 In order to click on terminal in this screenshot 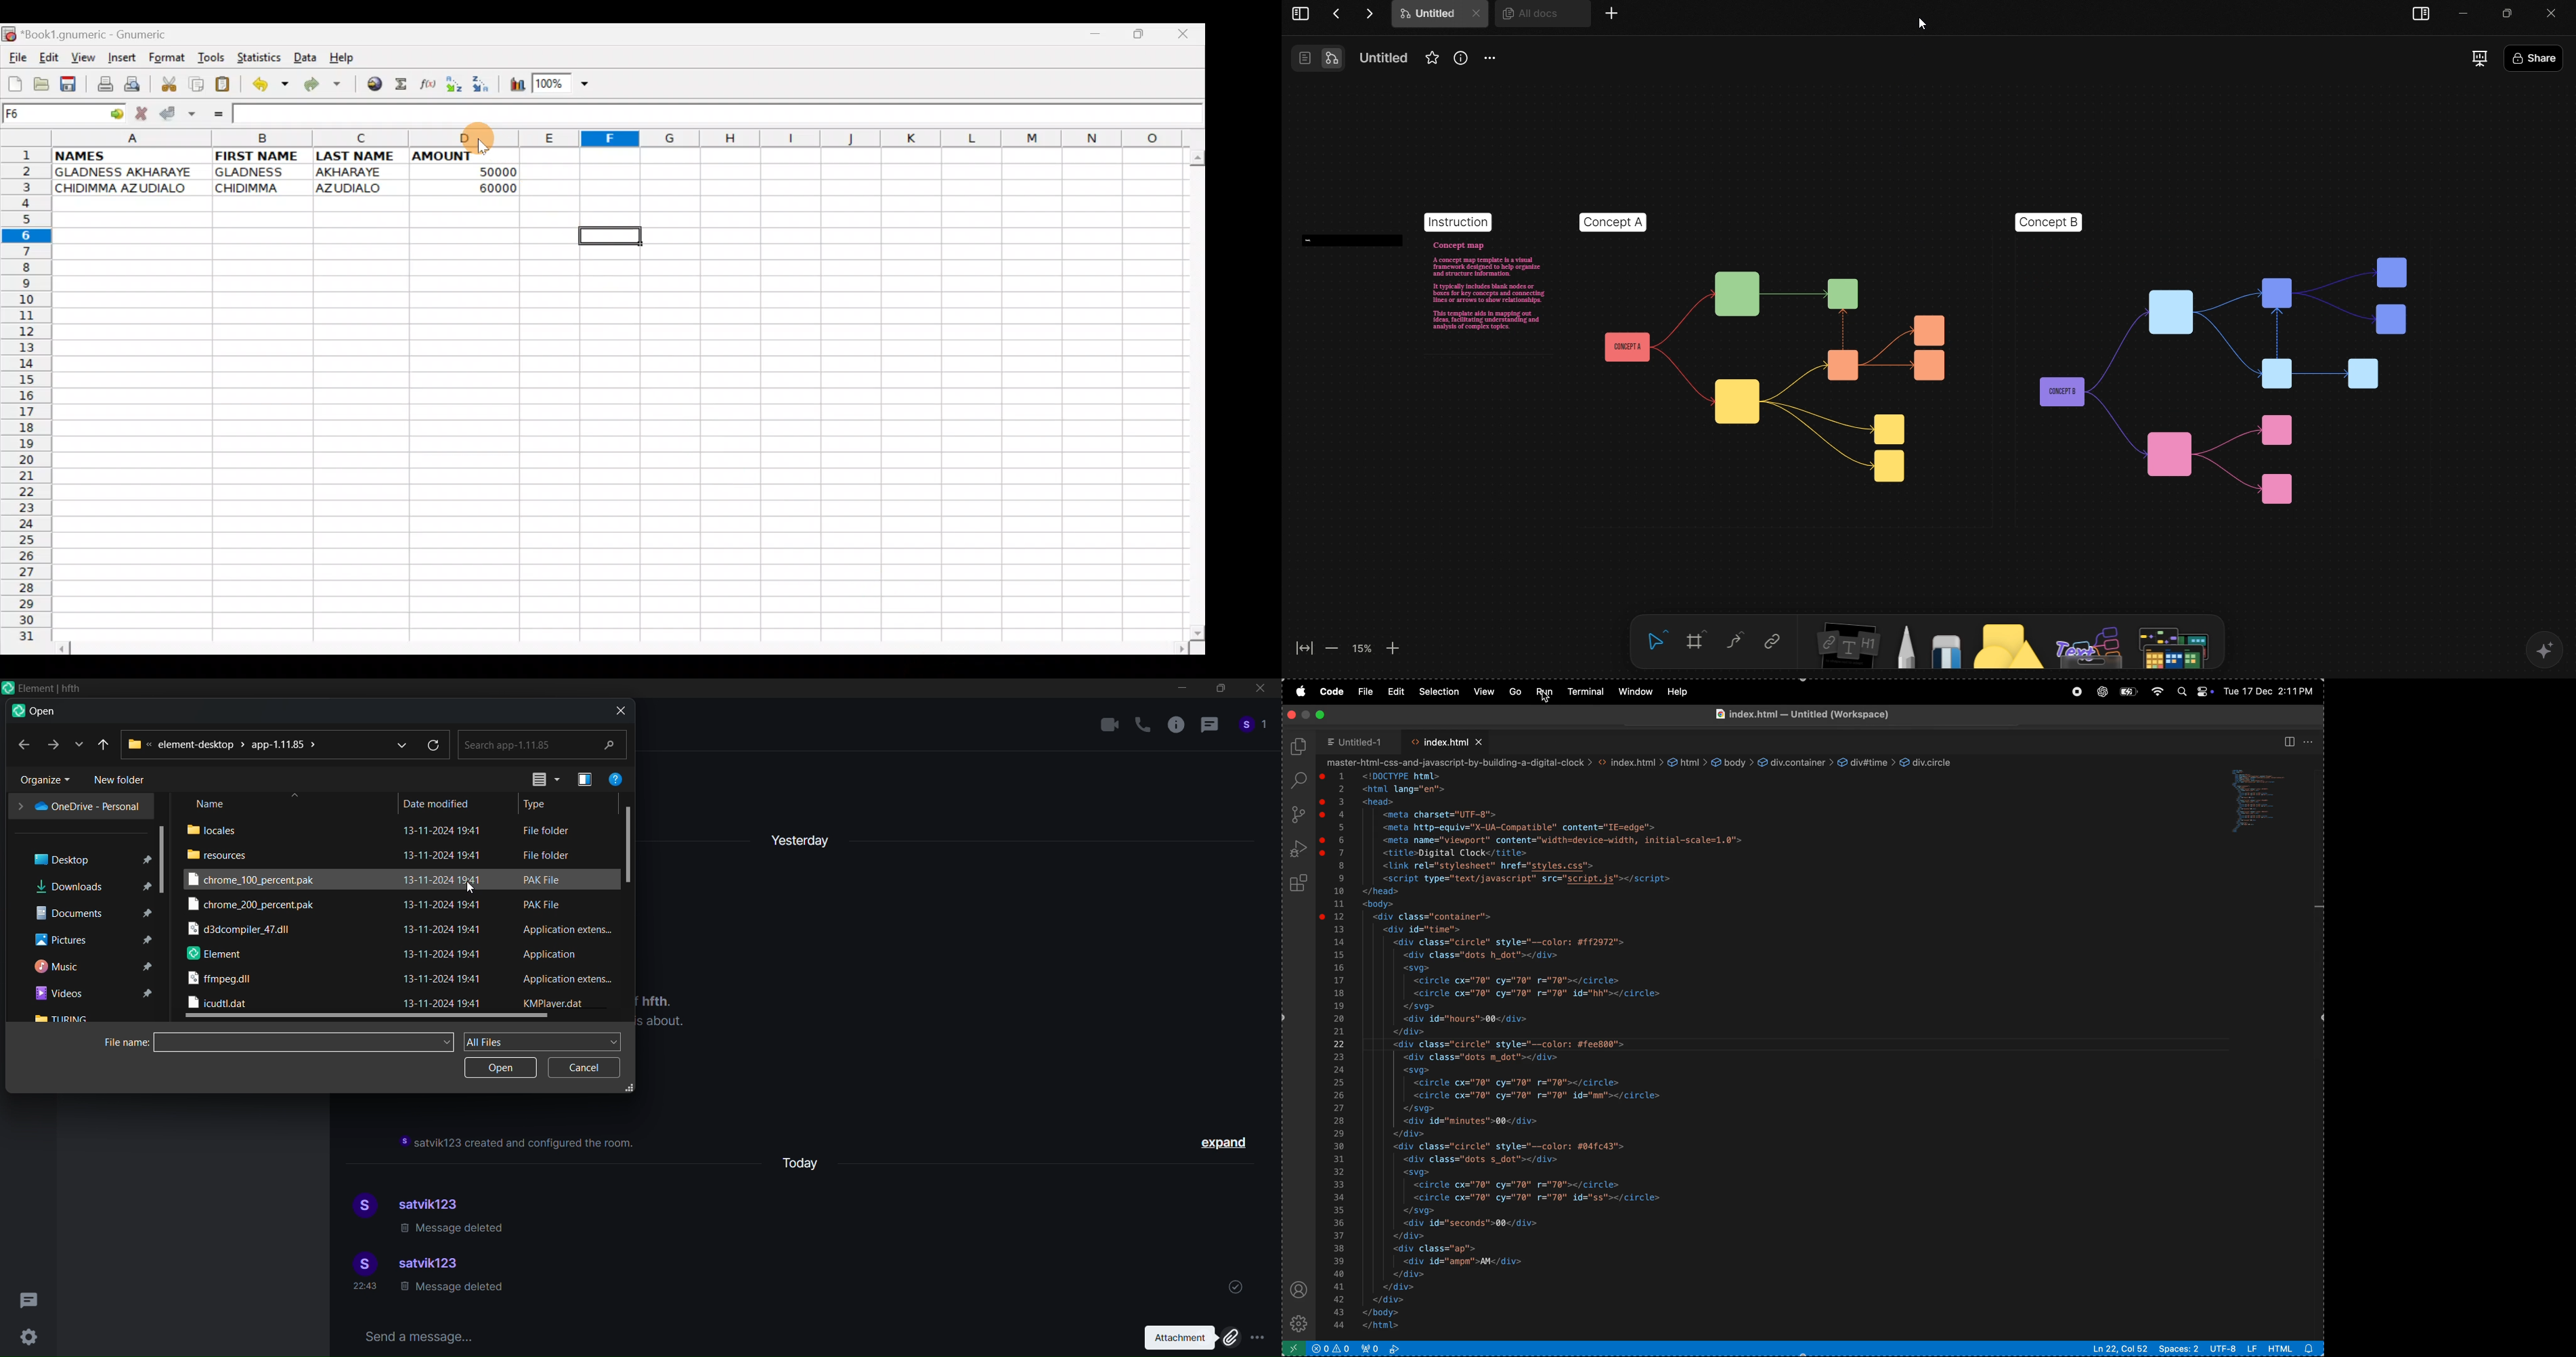, I will do `click(1587, 693)`.